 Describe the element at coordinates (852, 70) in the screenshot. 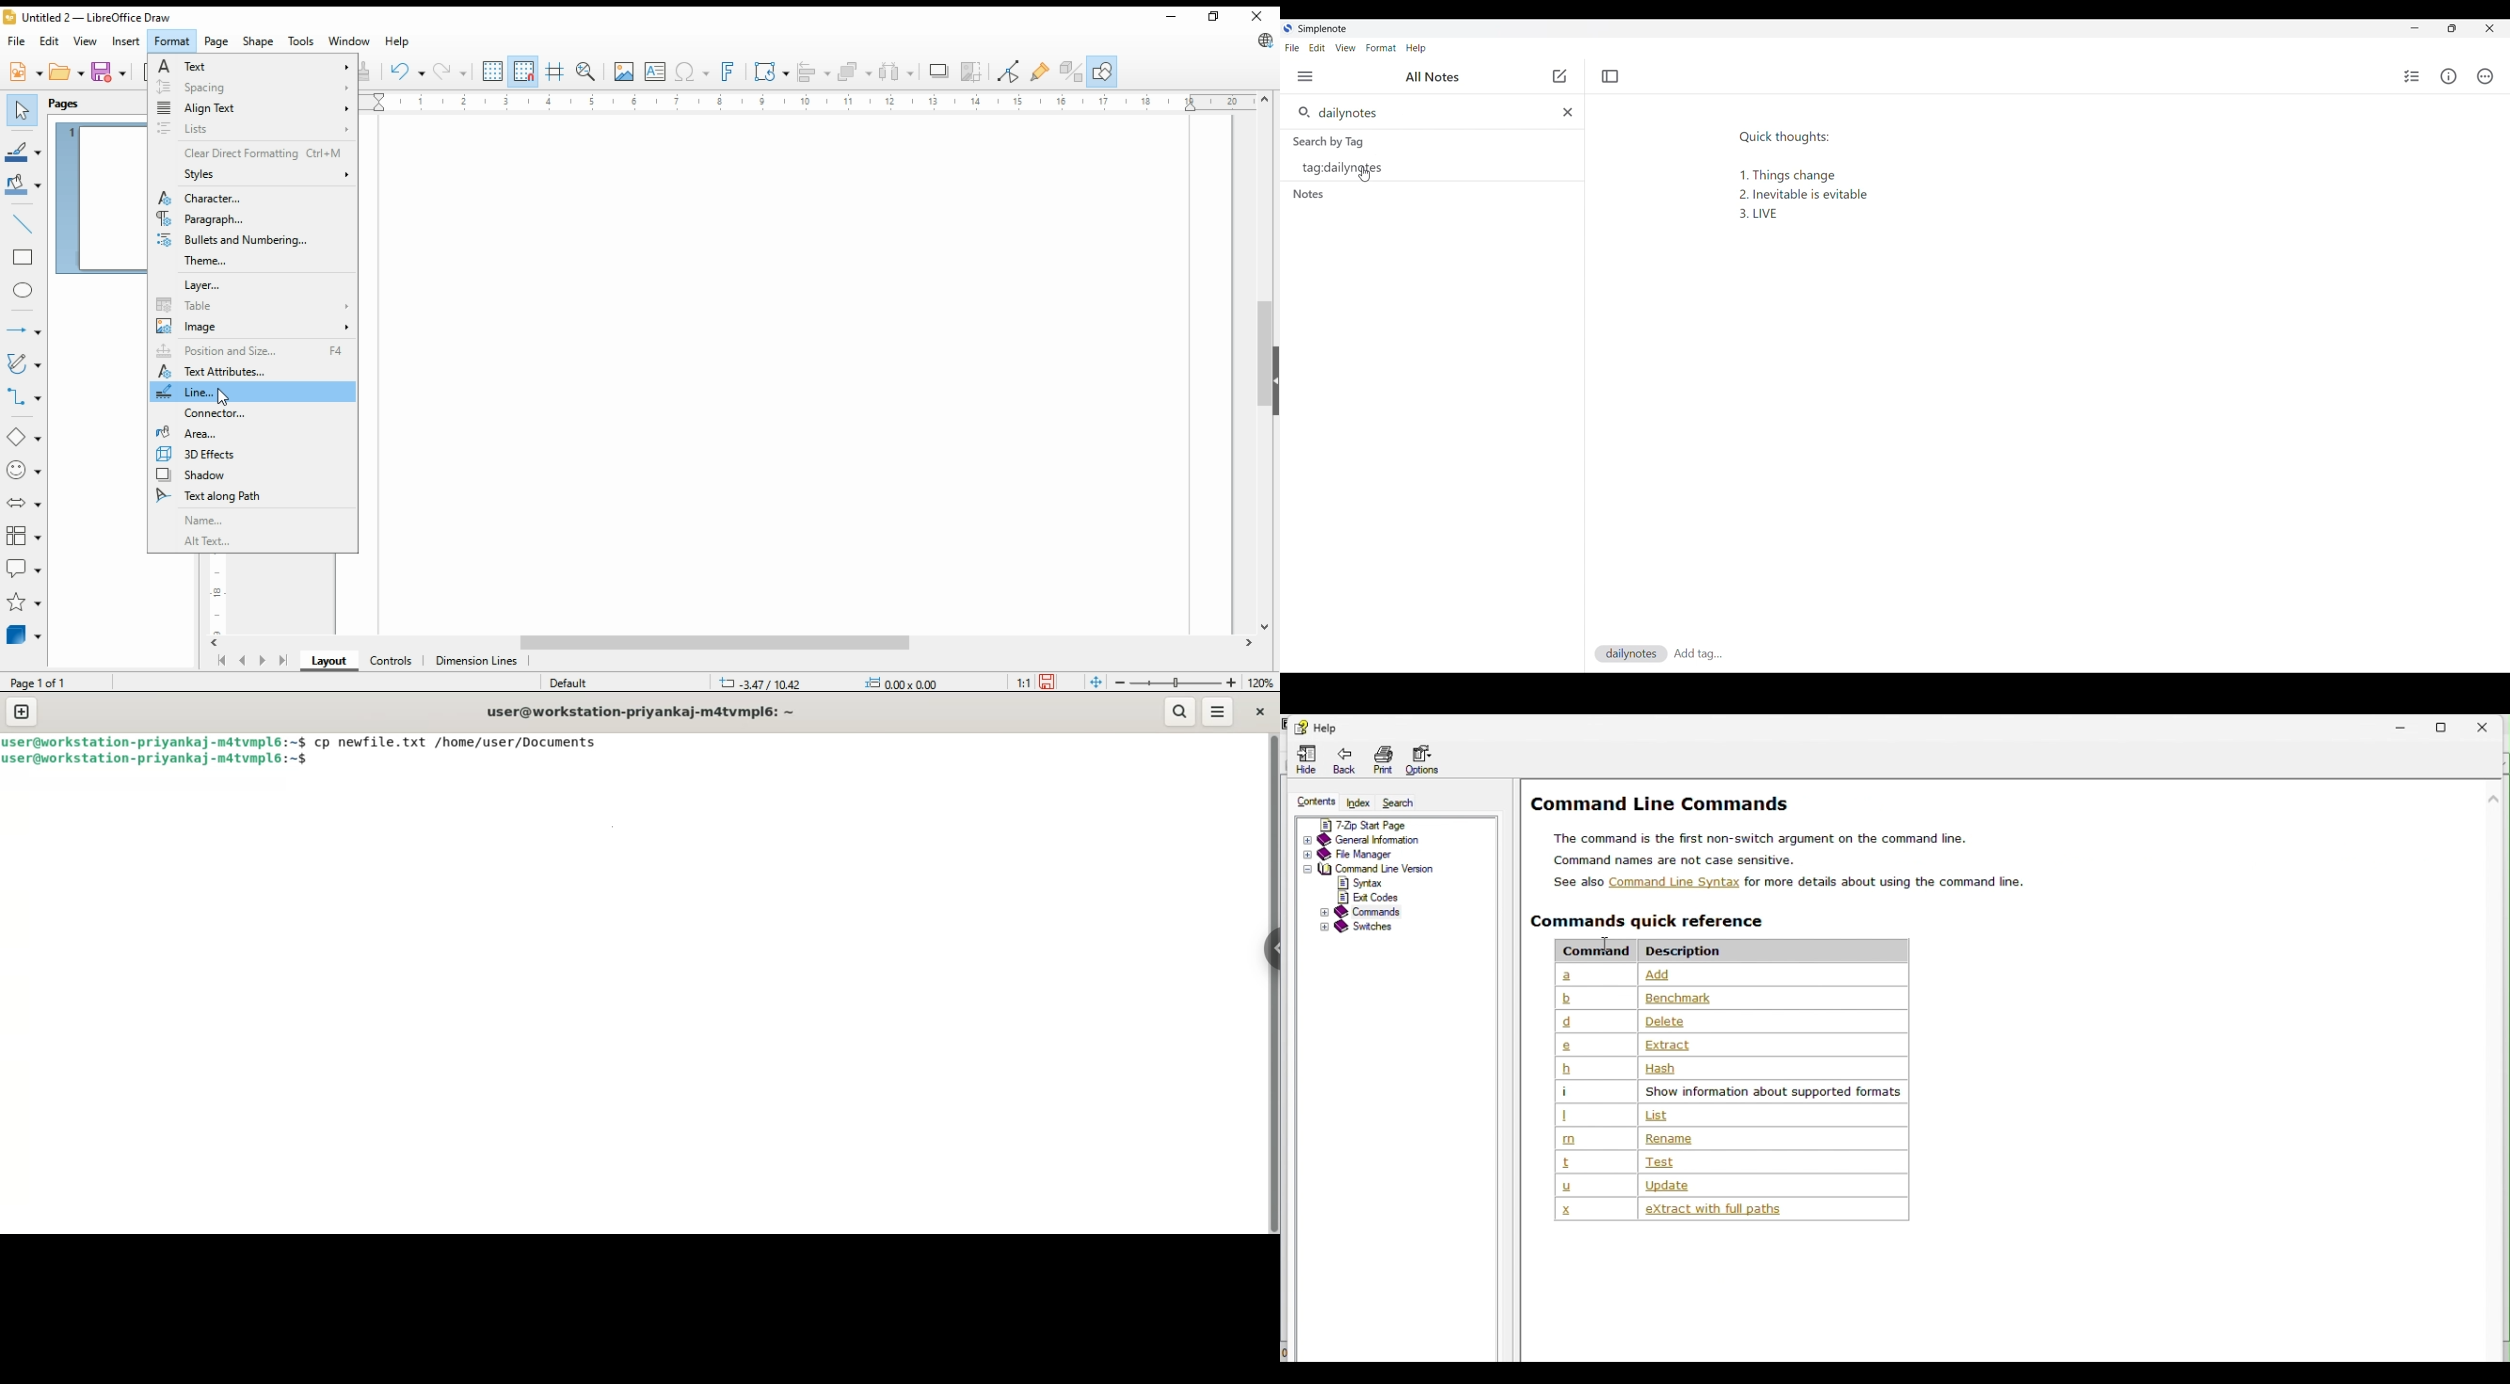

I see `arrange` at that location.